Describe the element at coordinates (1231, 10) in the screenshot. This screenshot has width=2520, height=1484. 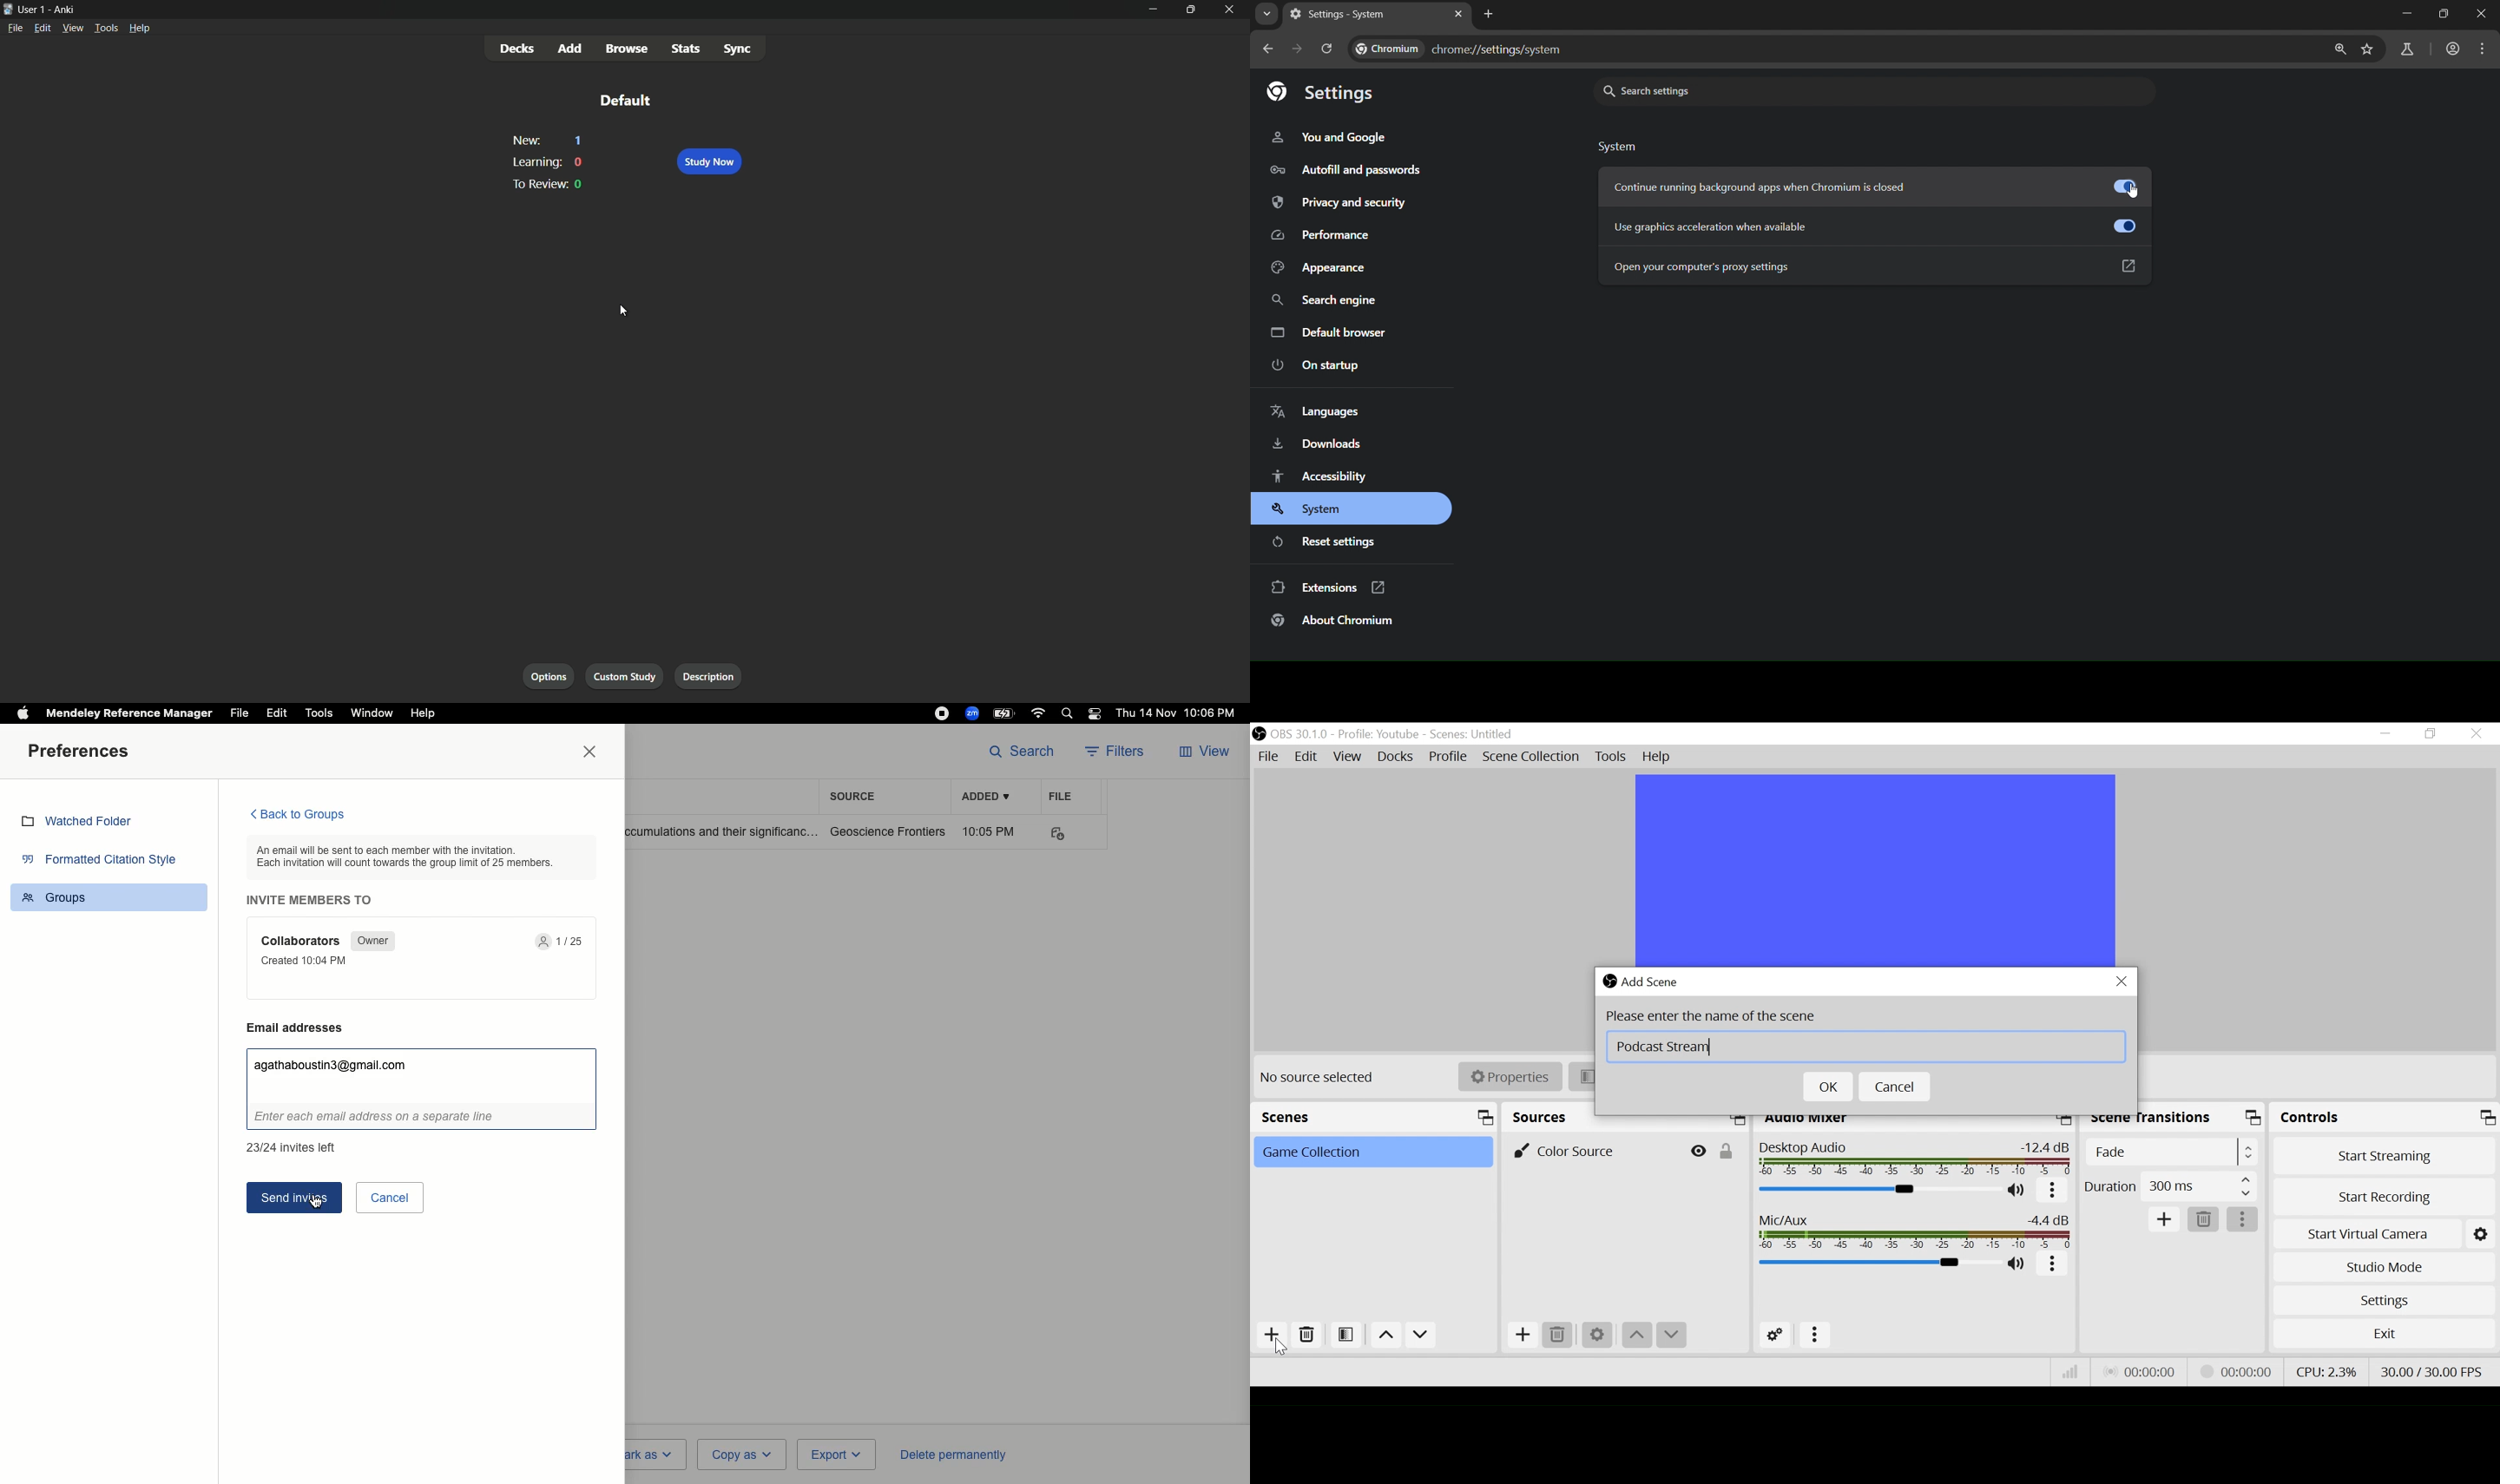
I see `close app` at that location.